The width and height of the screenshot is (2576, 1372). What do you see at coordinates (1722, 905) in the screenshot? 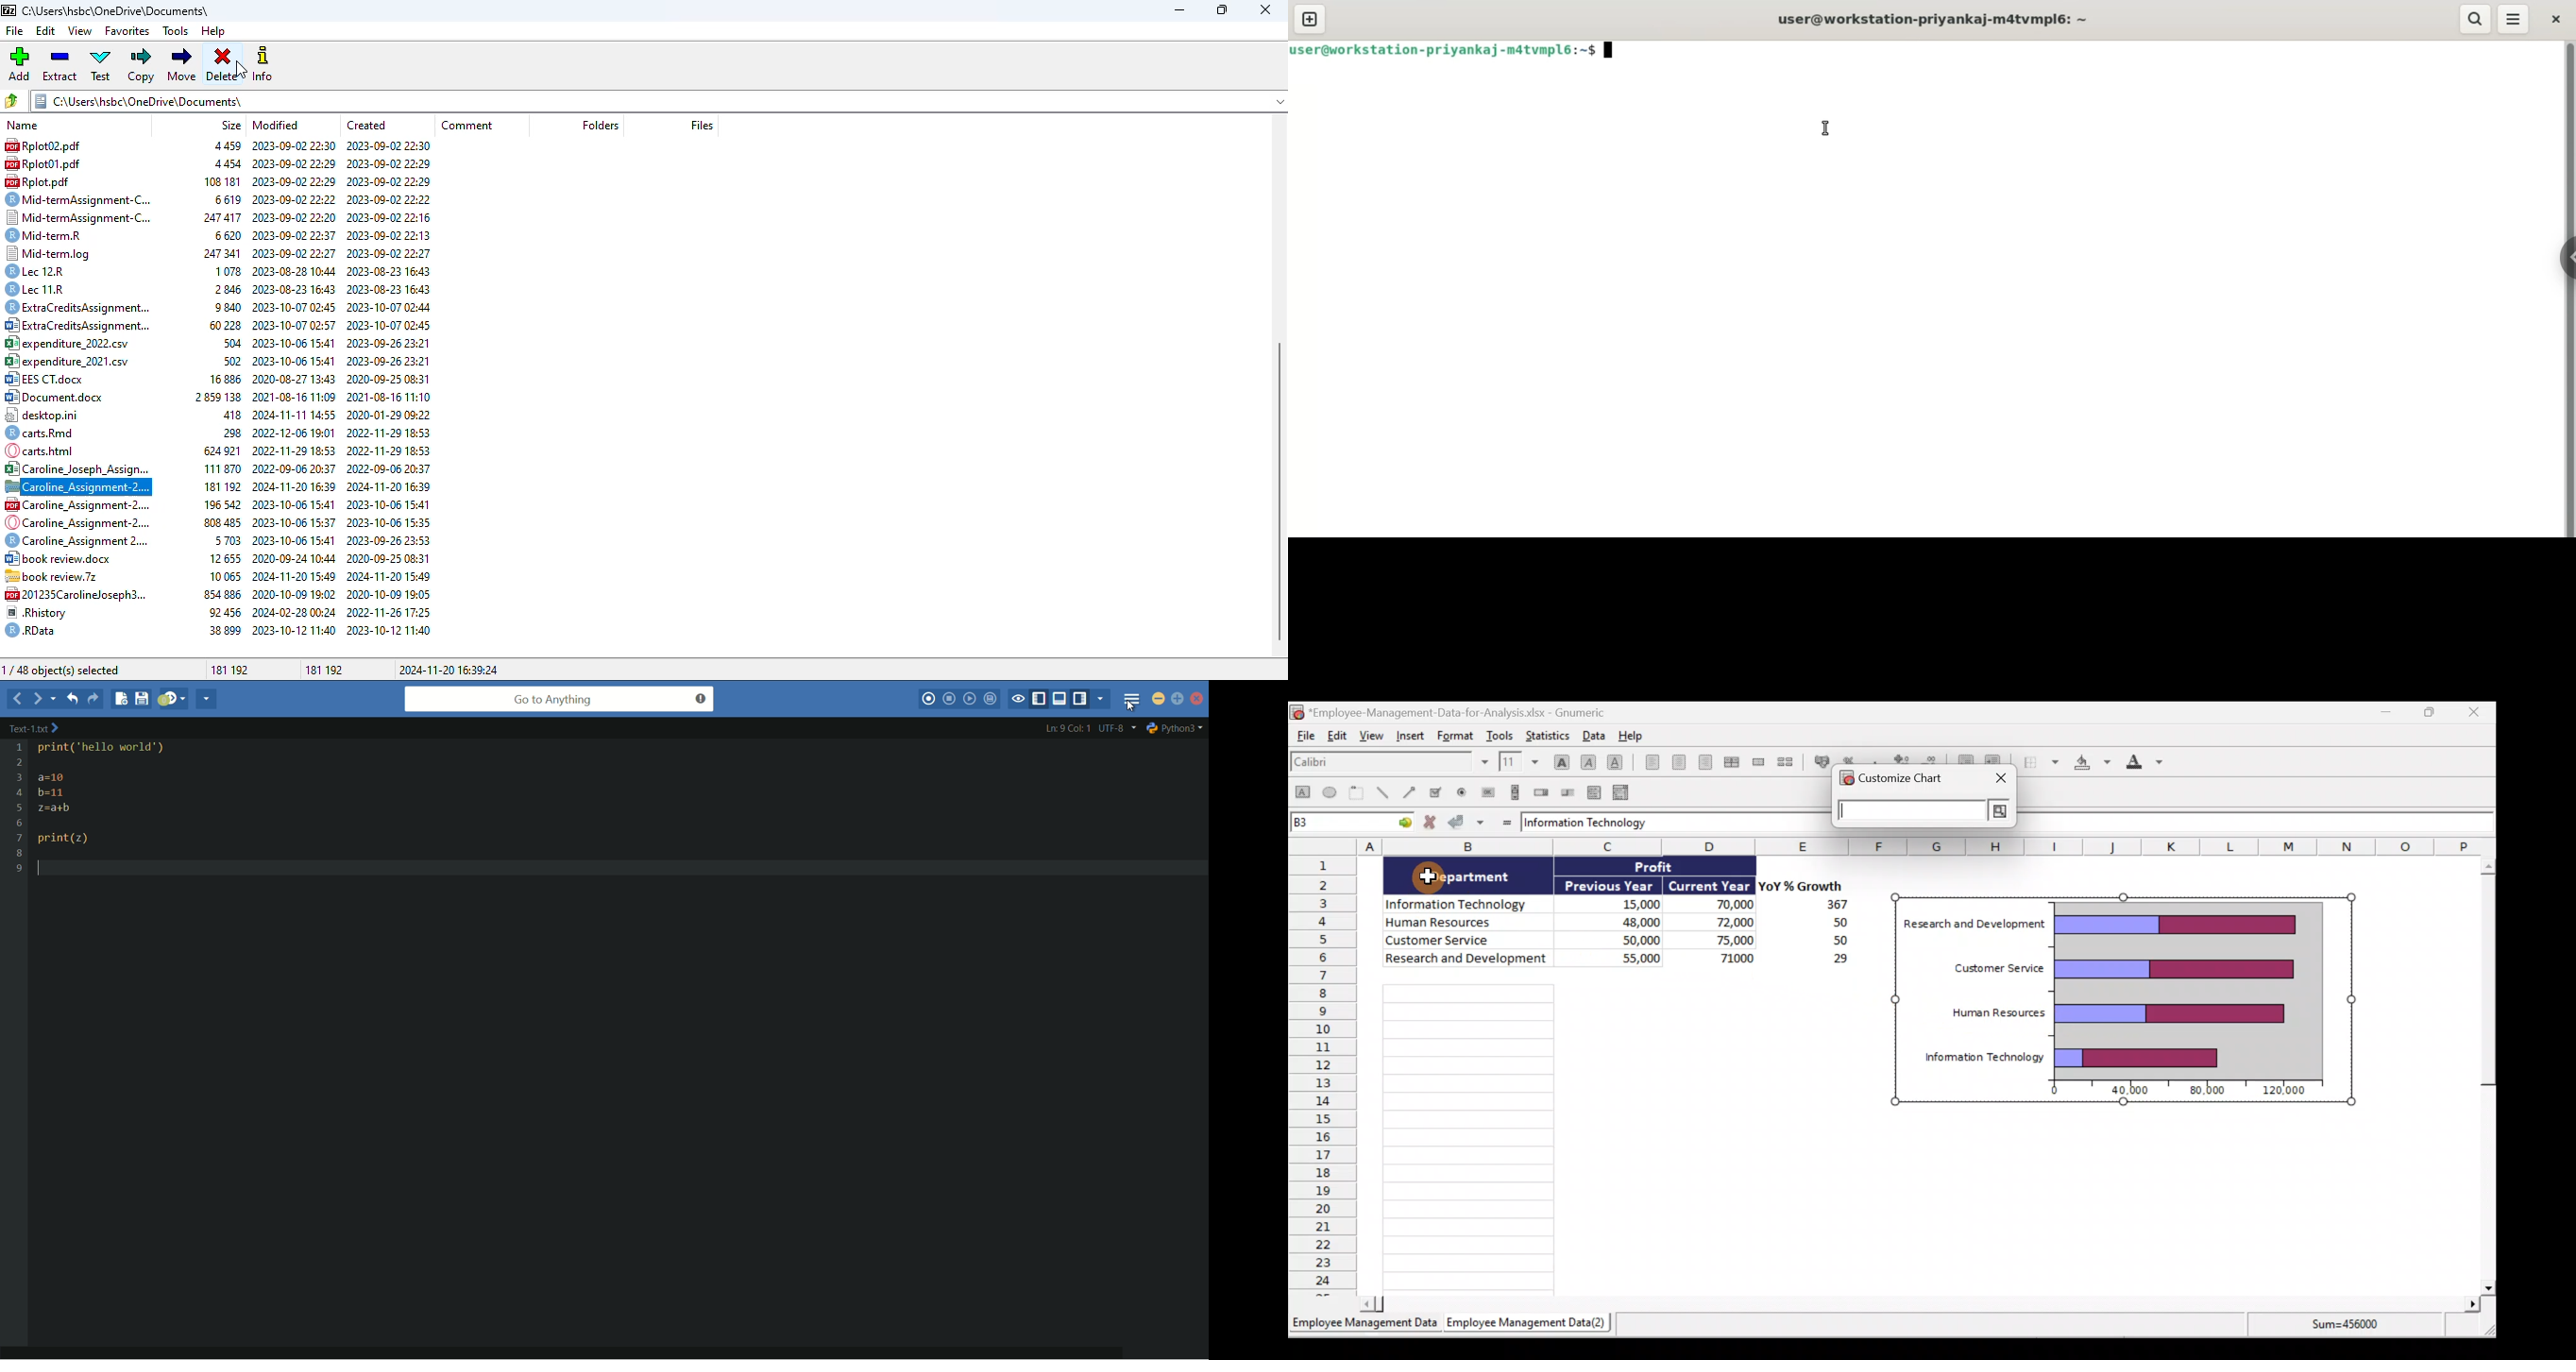
I see `70,000` at bounding box center [1722, 905].